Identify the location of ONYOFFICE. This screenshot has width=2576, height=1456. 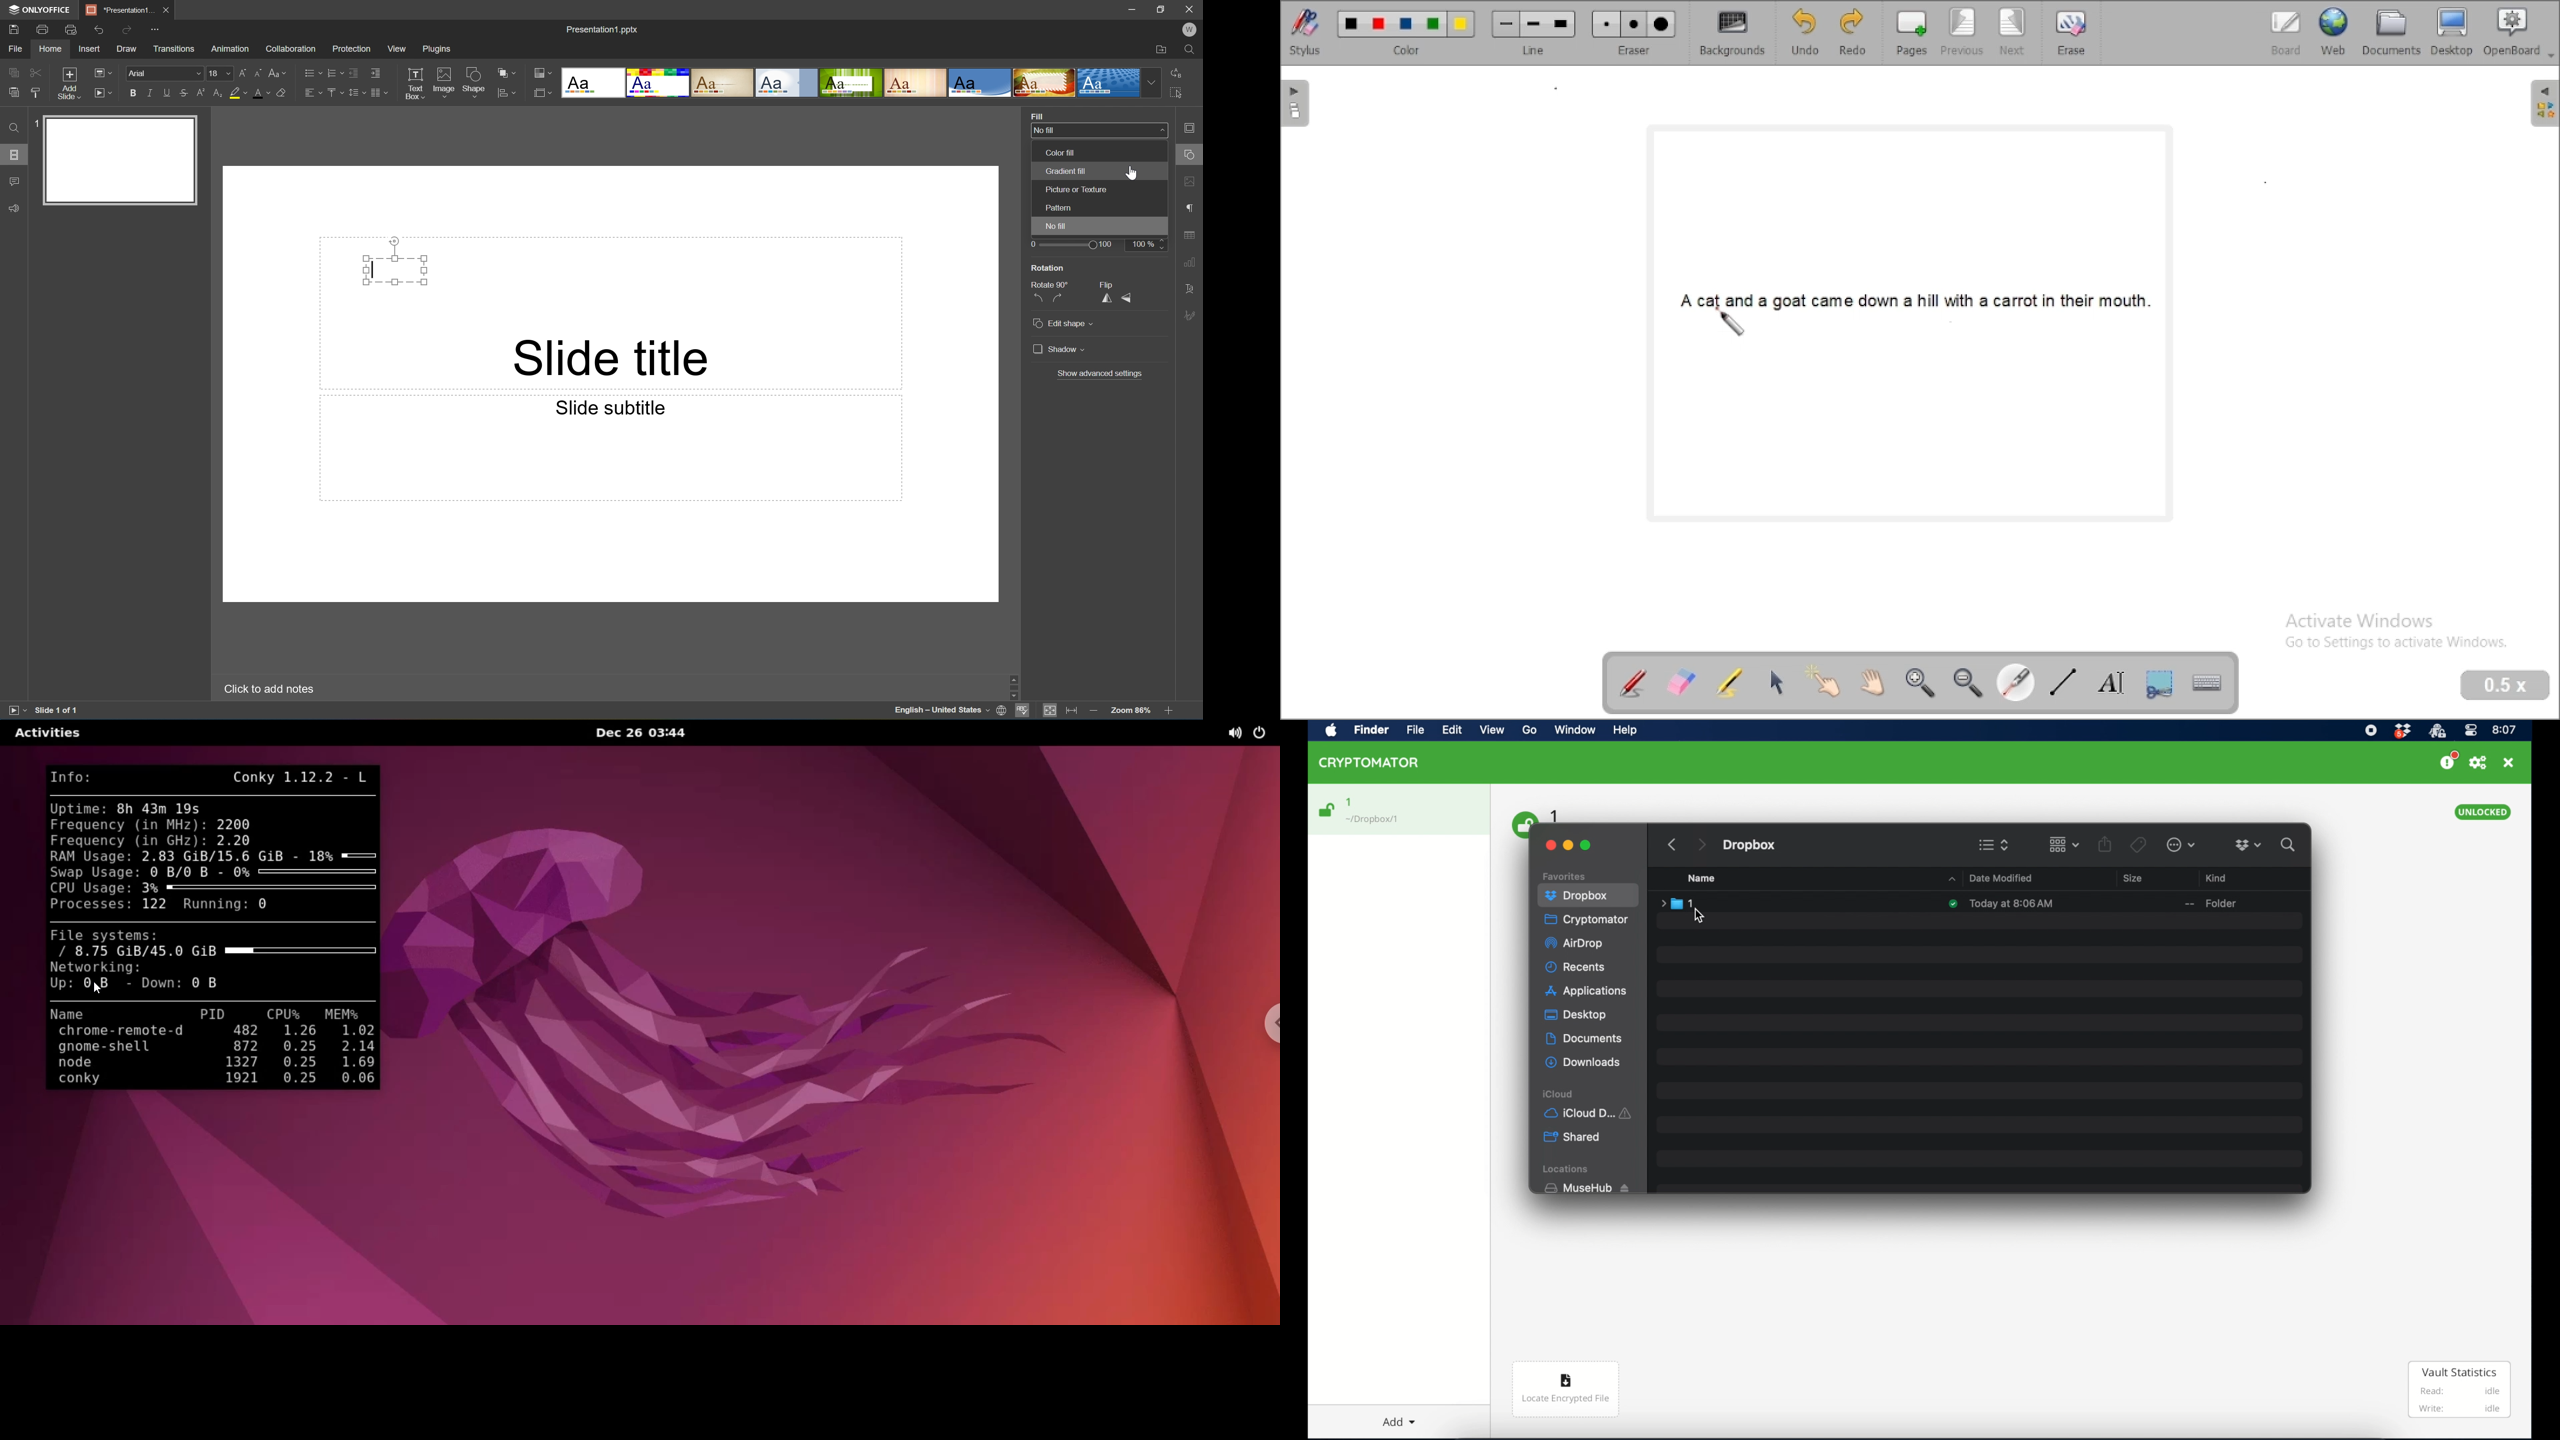
(38, 9).